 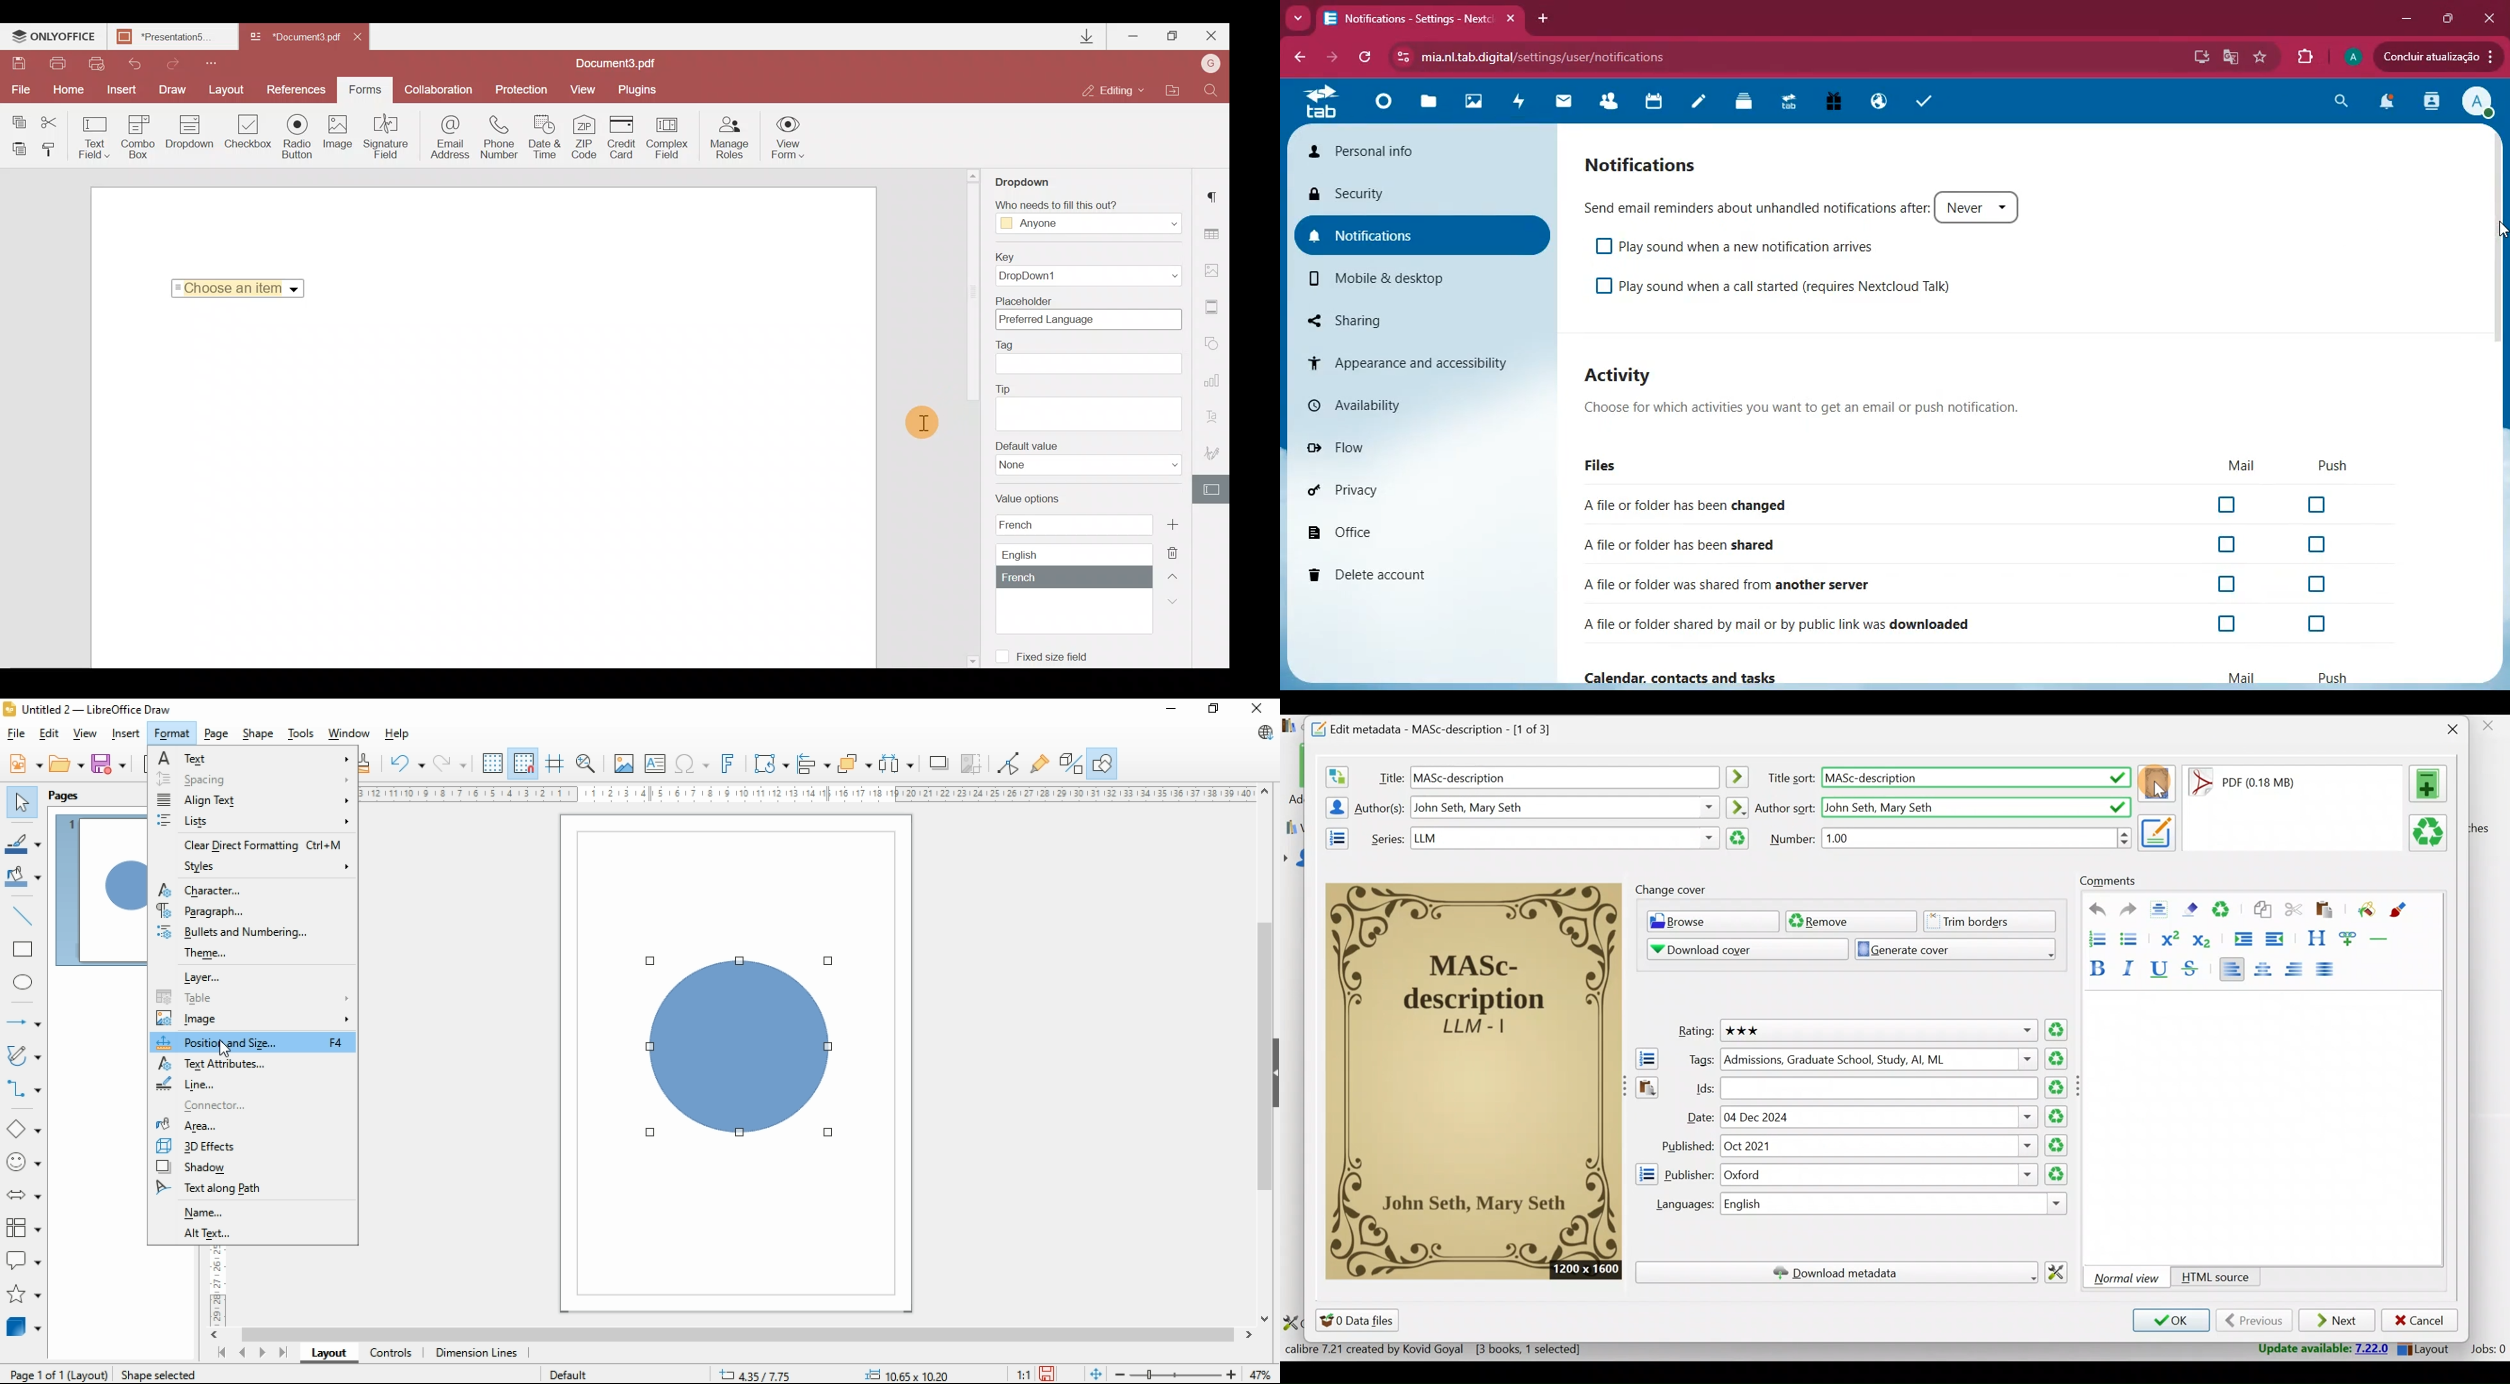 What do you see at coordinates (1406, 360) in the screenshot?
I see `appearance` at bounding box center [1406, 360].